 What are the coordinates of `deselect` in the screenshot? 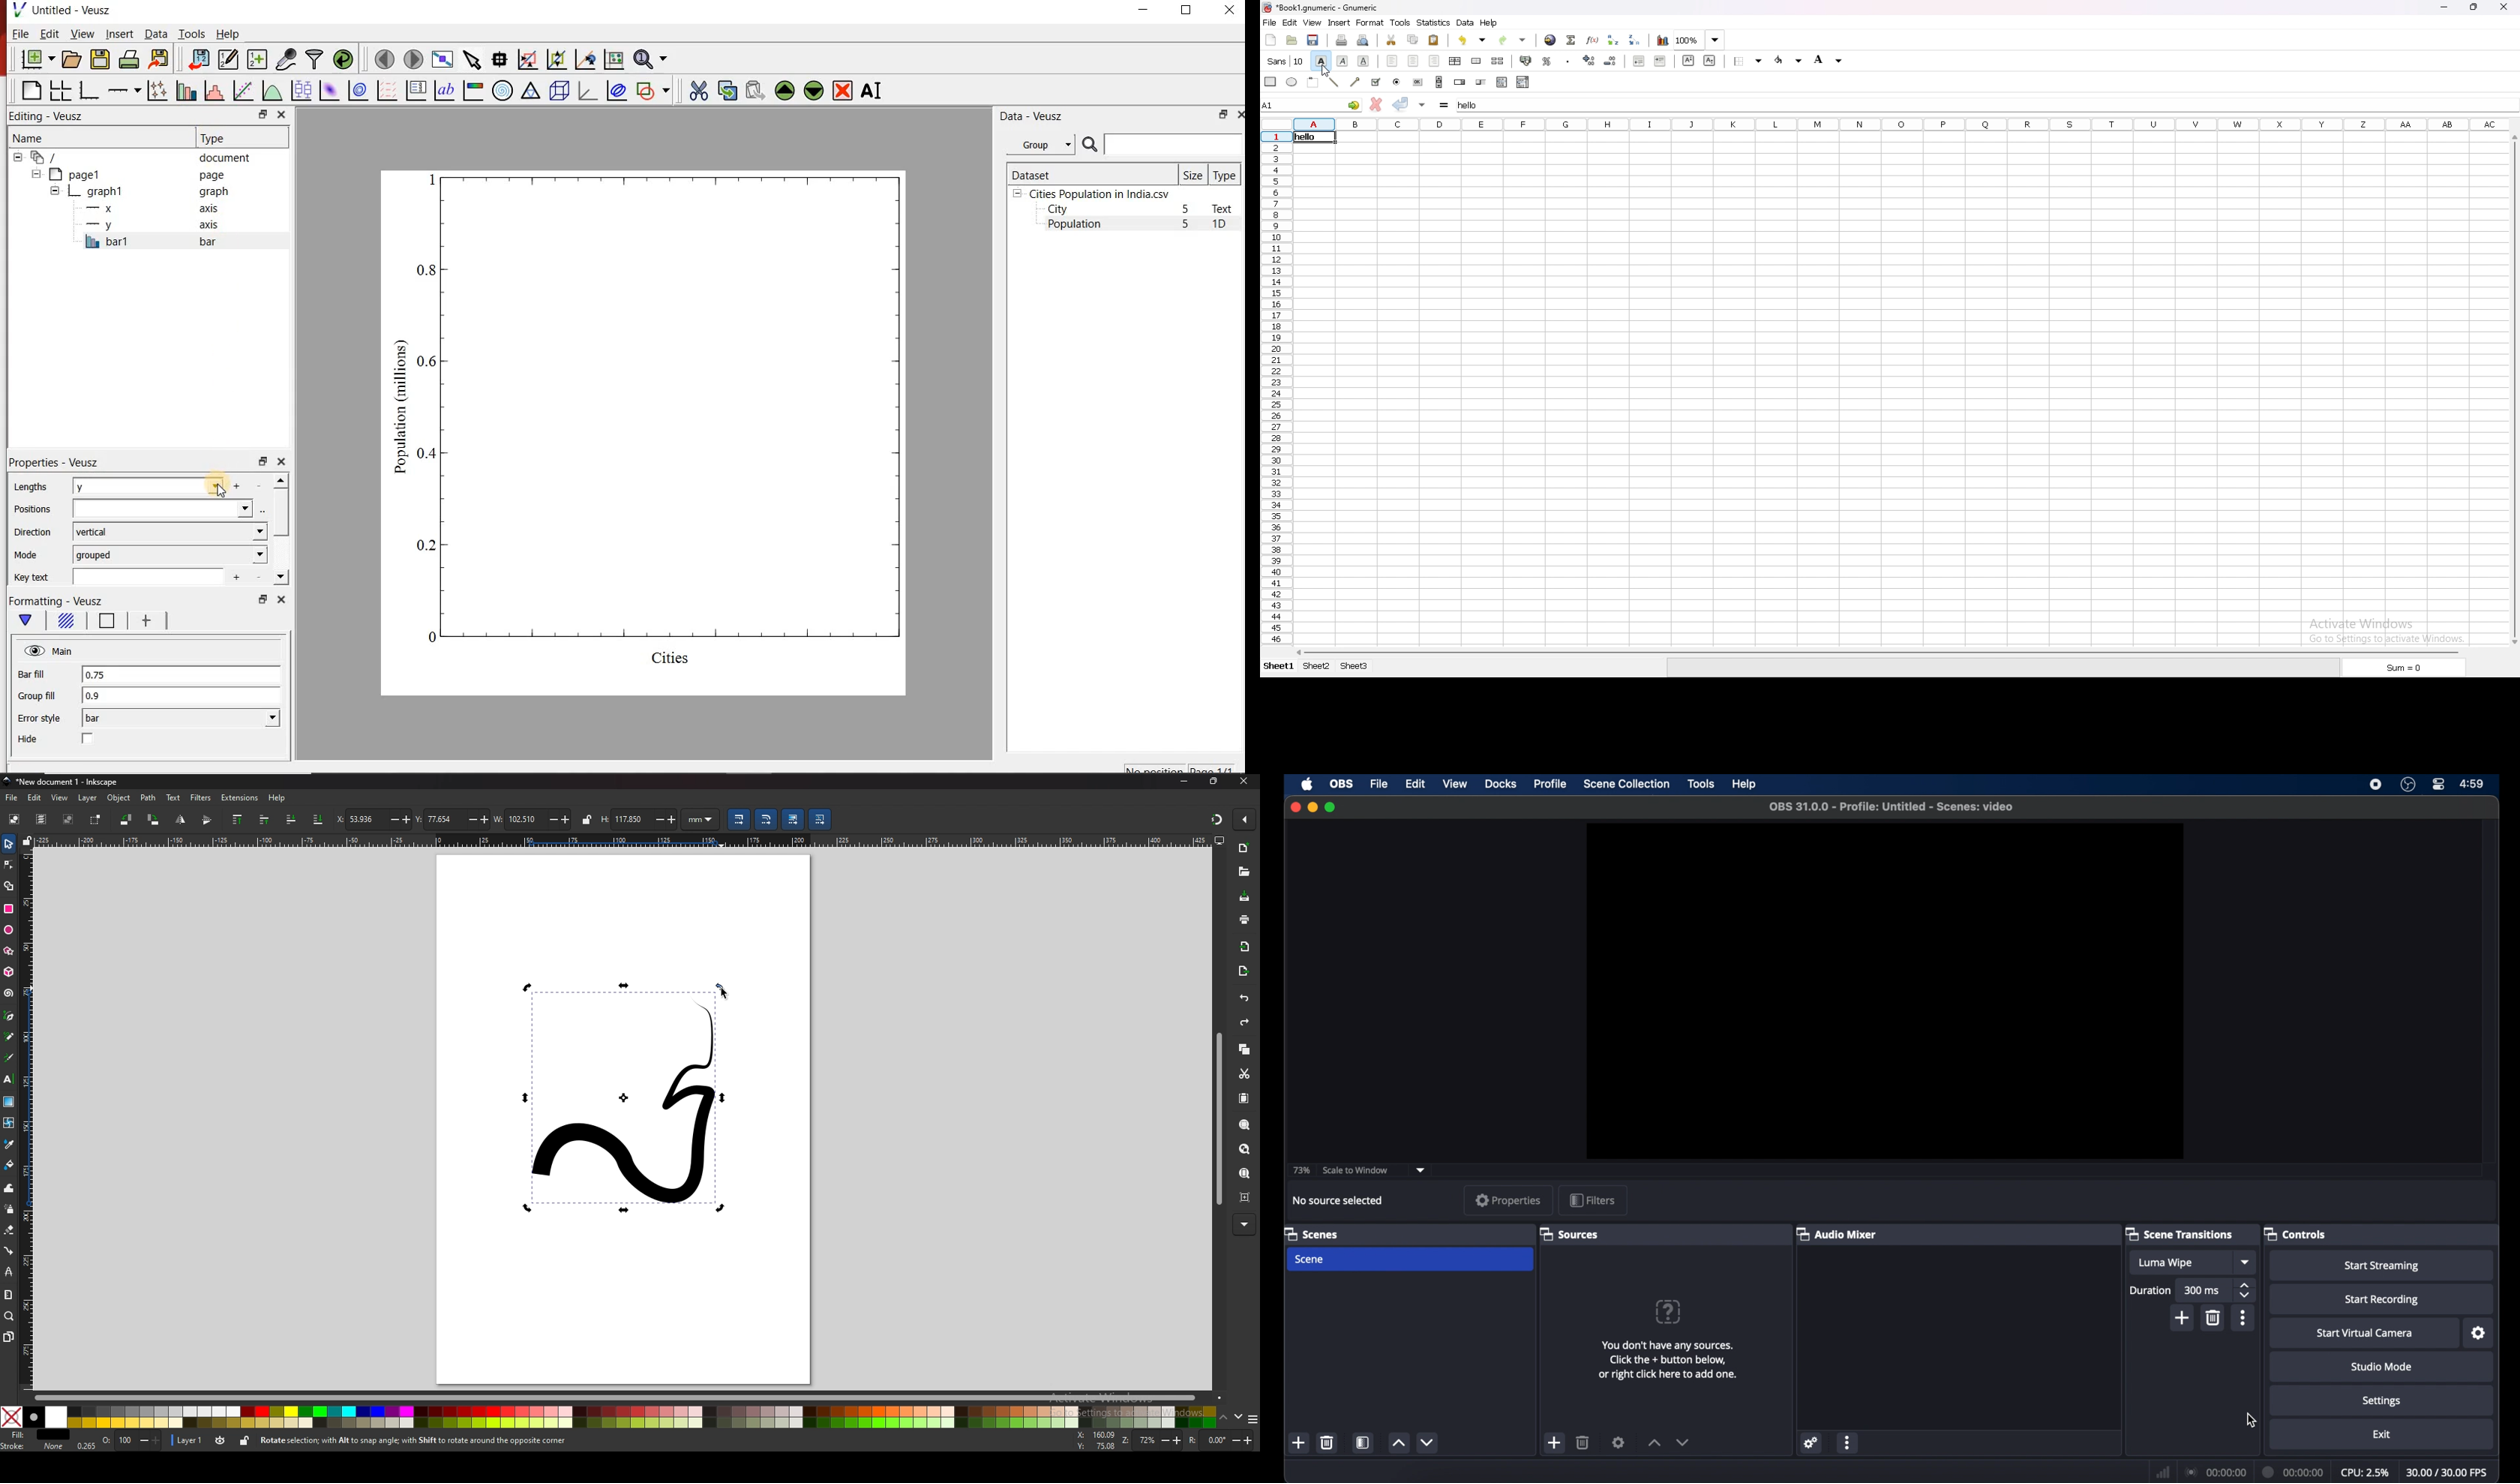 It's located at (69, 819).